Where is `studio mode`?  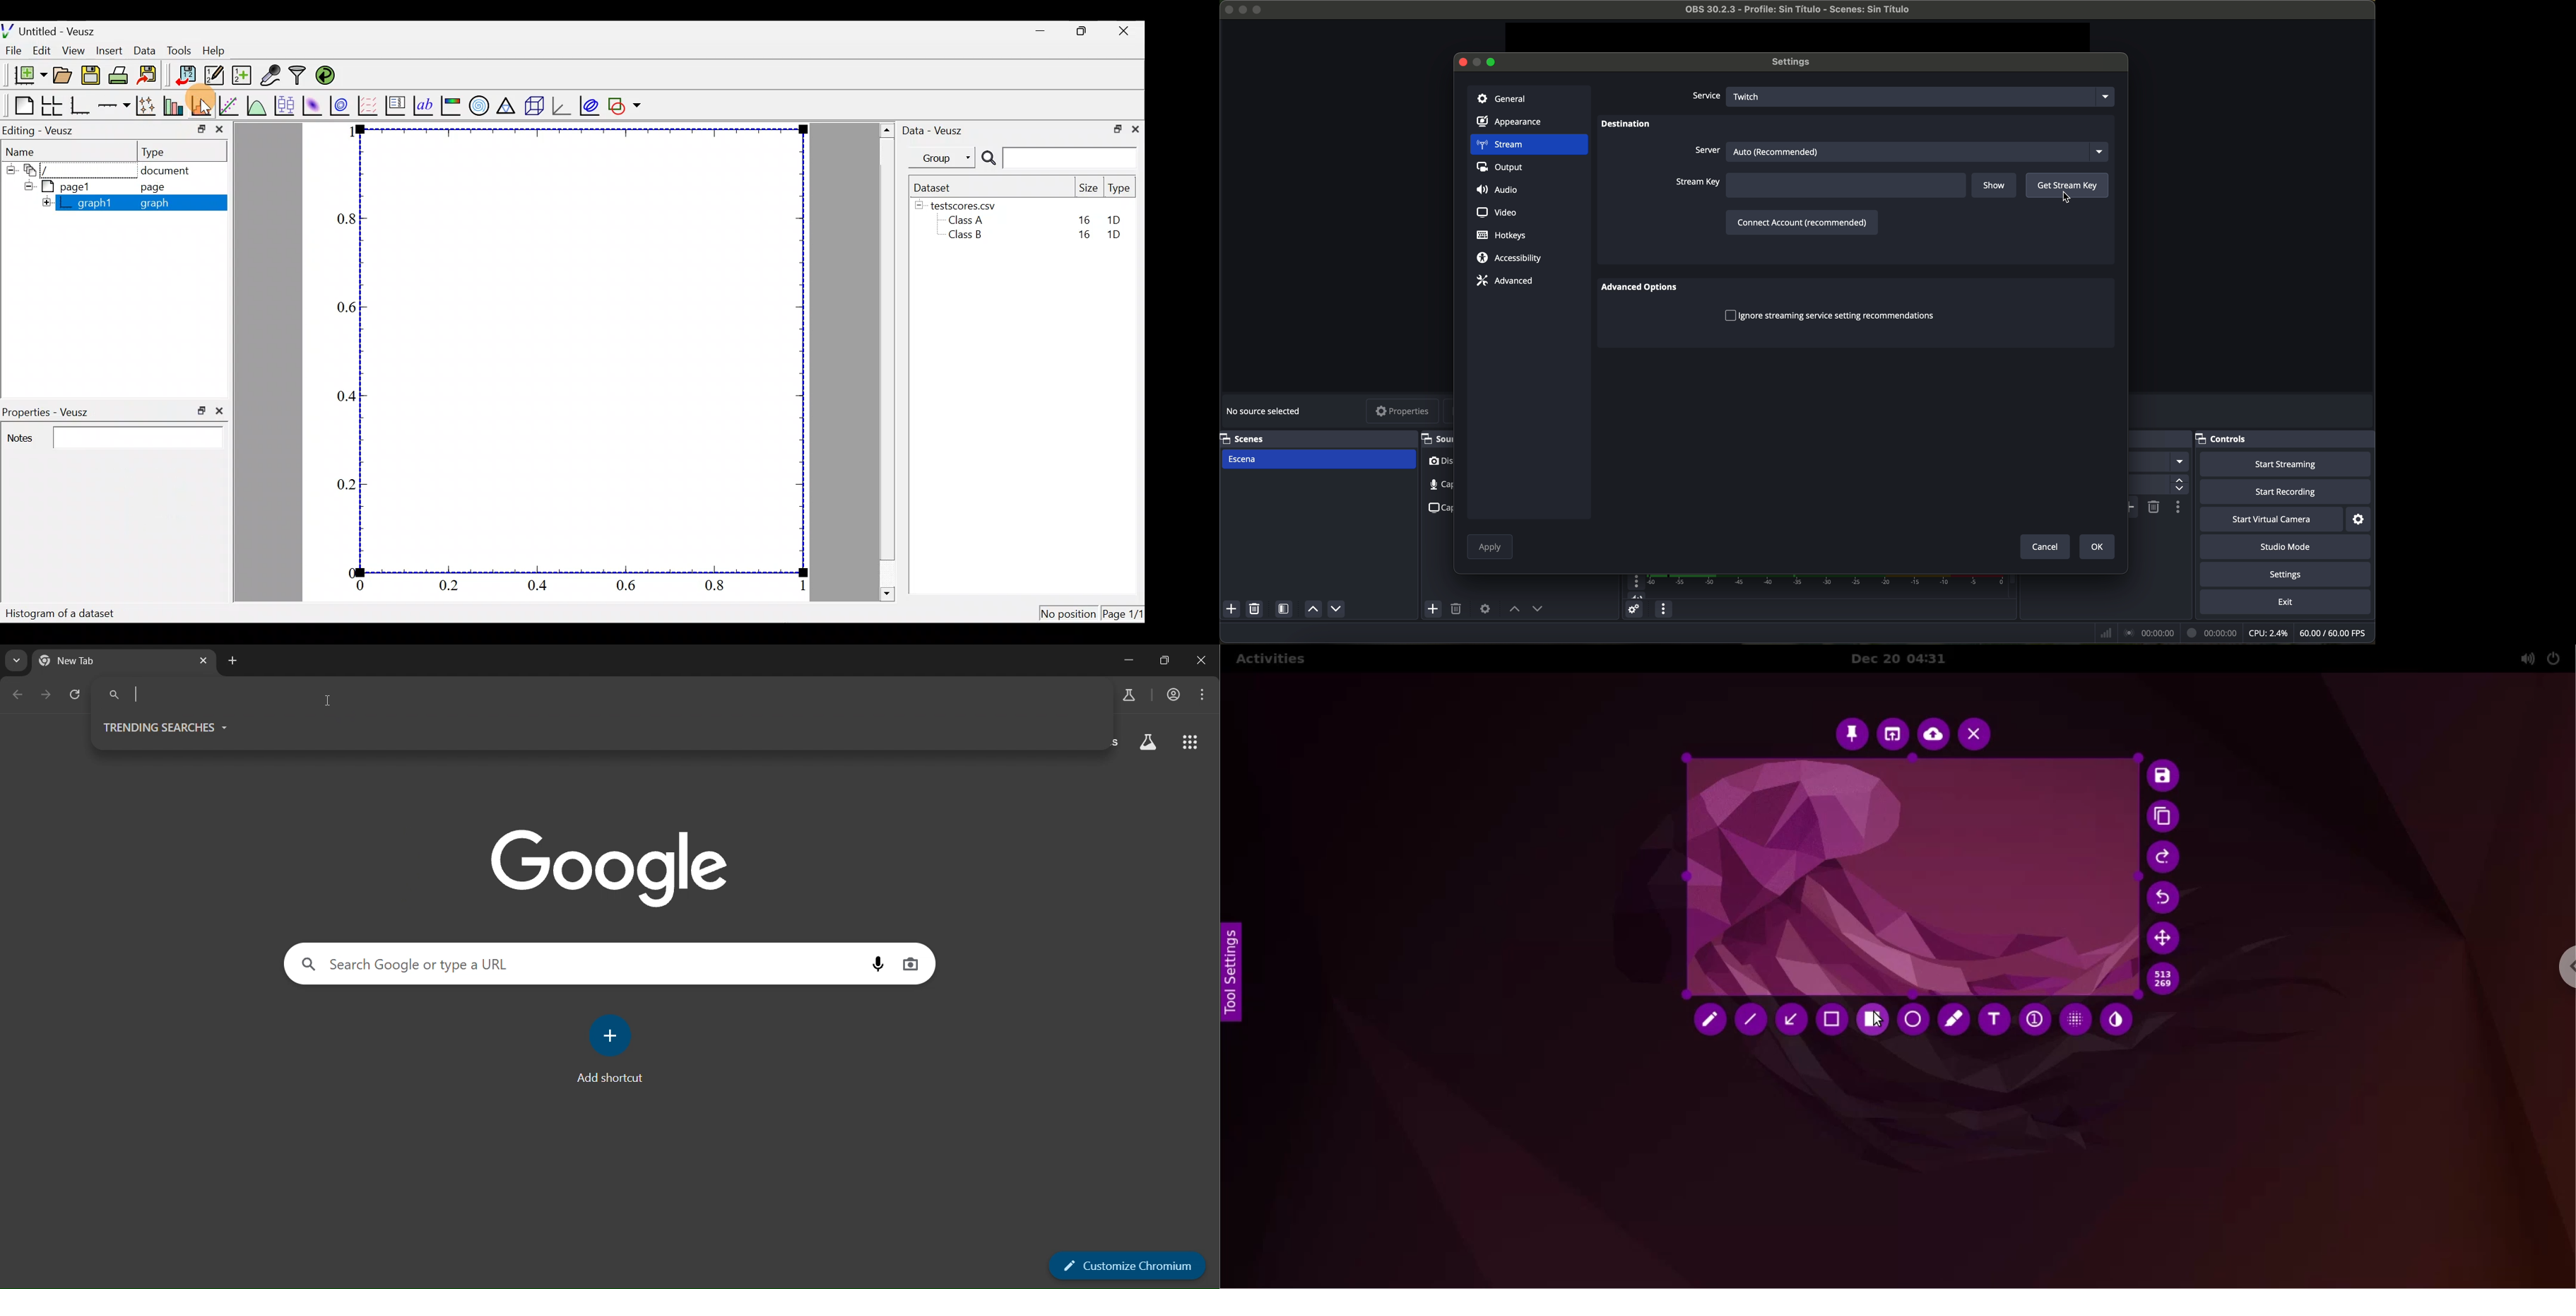
studio mode is located at coordinates (2289, 548).